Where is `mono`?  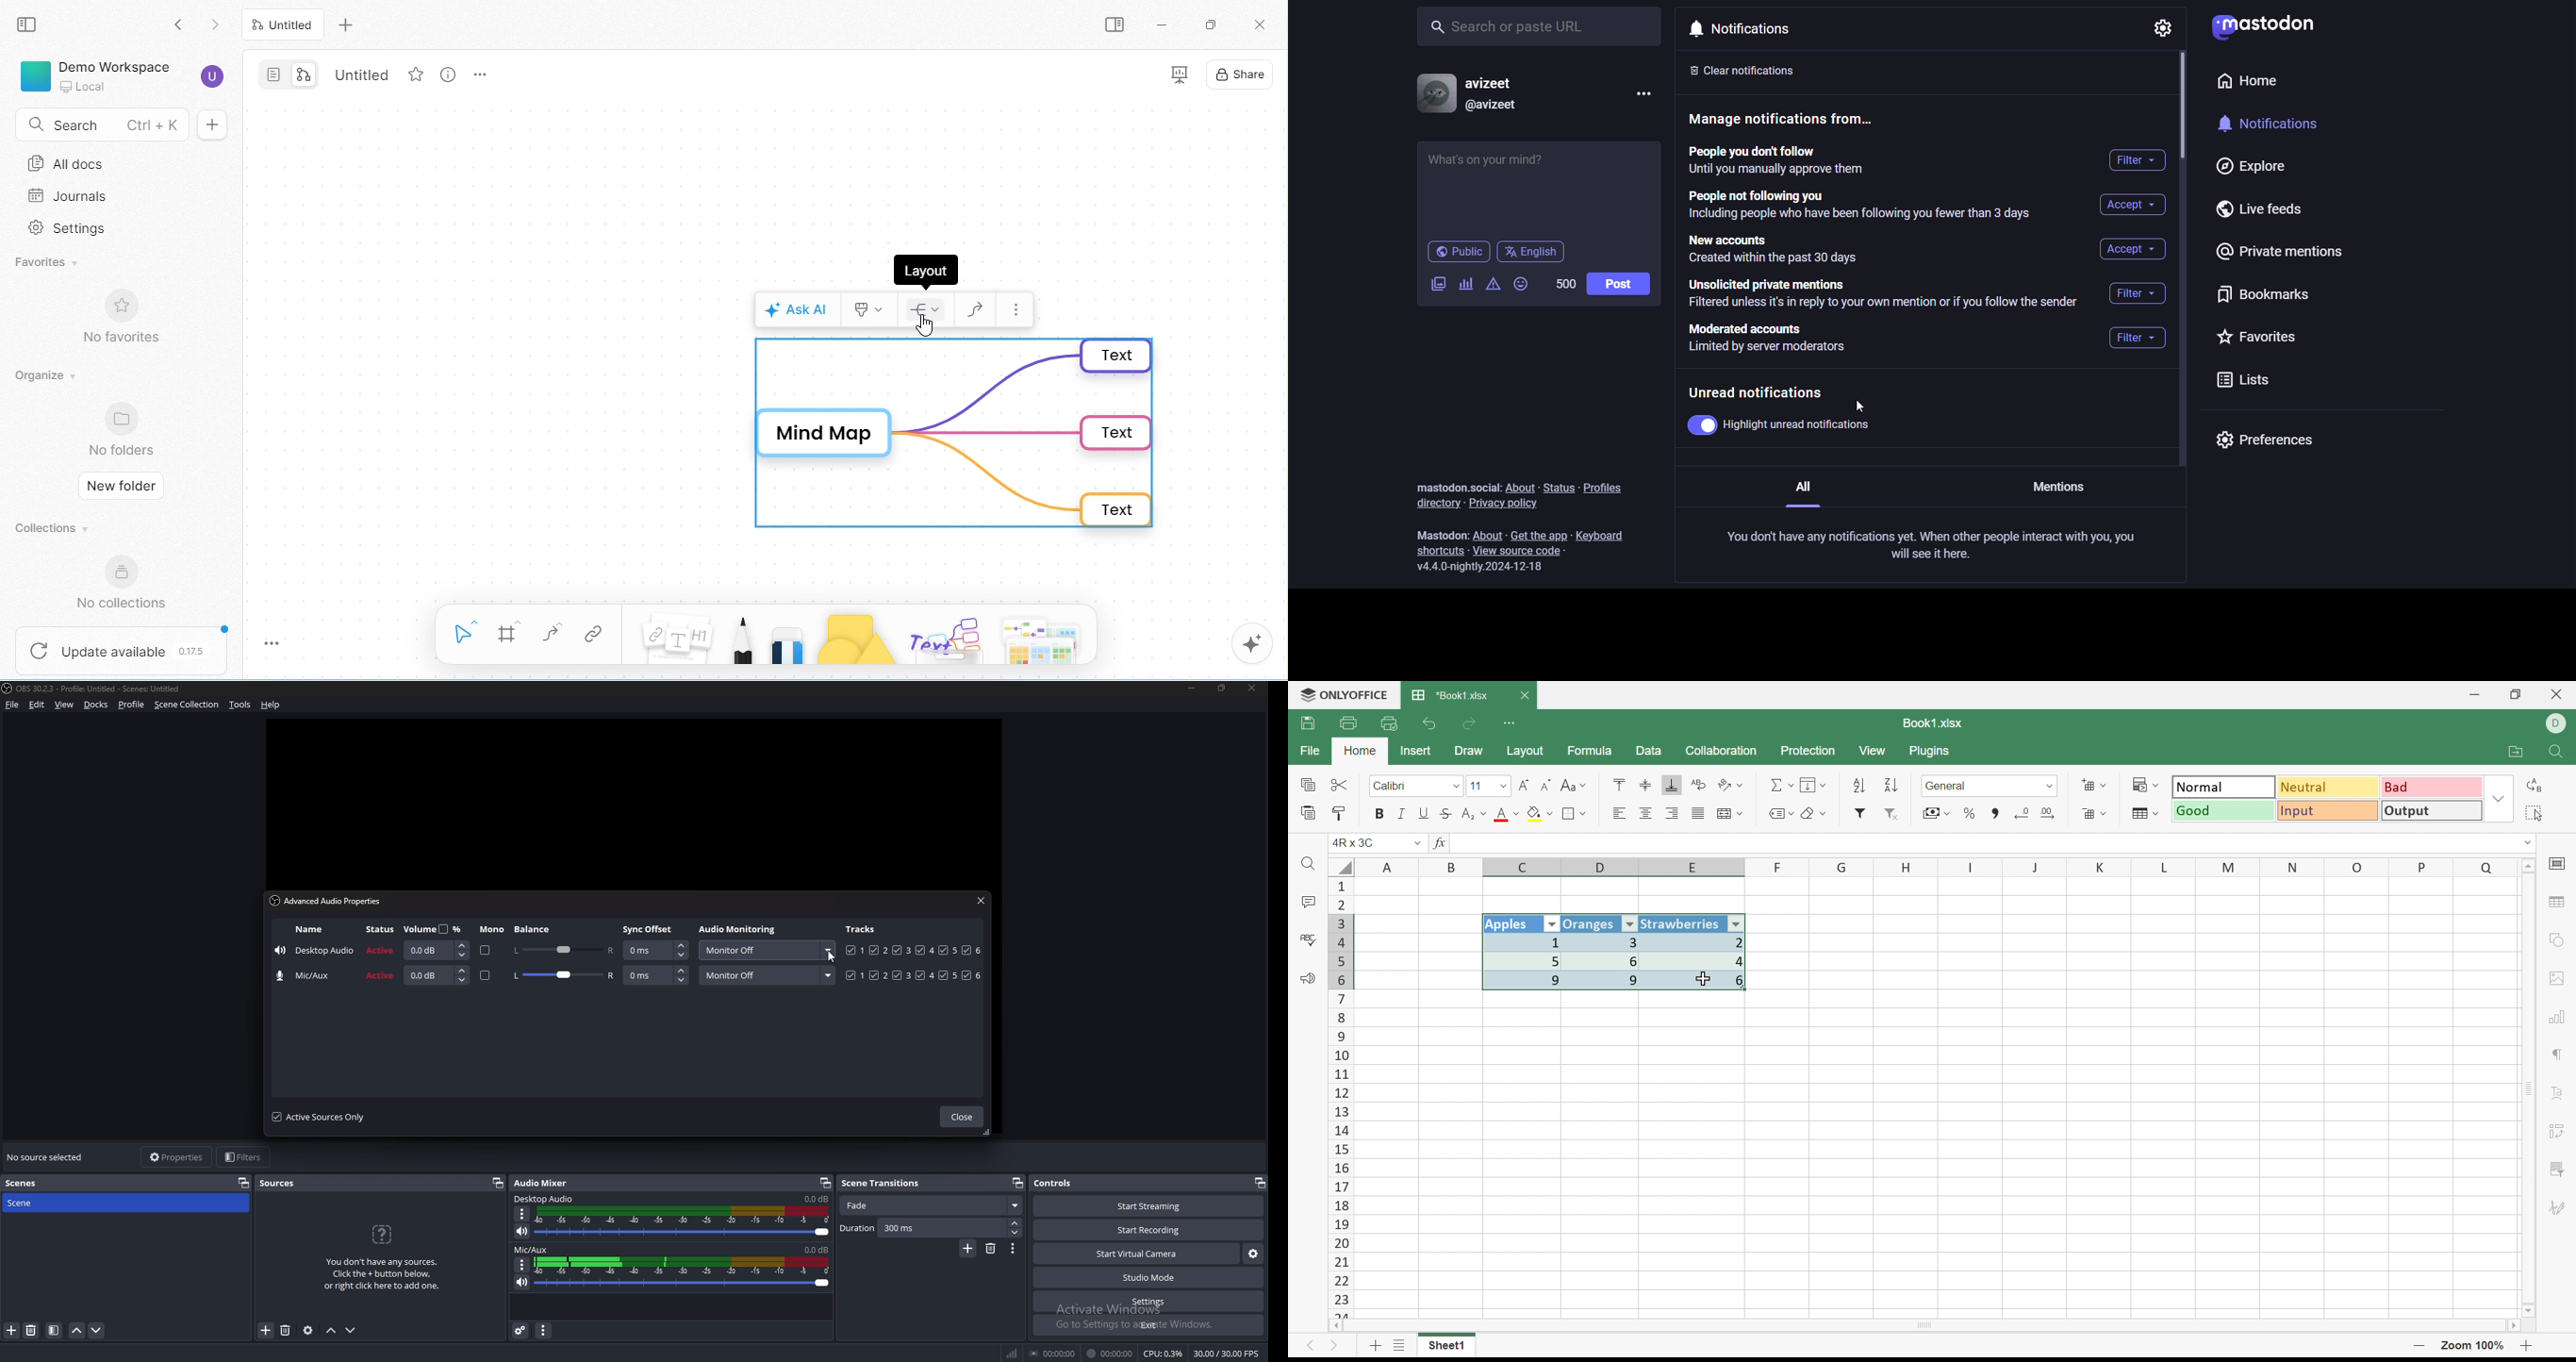
mono is located at coordinates (492, 930).